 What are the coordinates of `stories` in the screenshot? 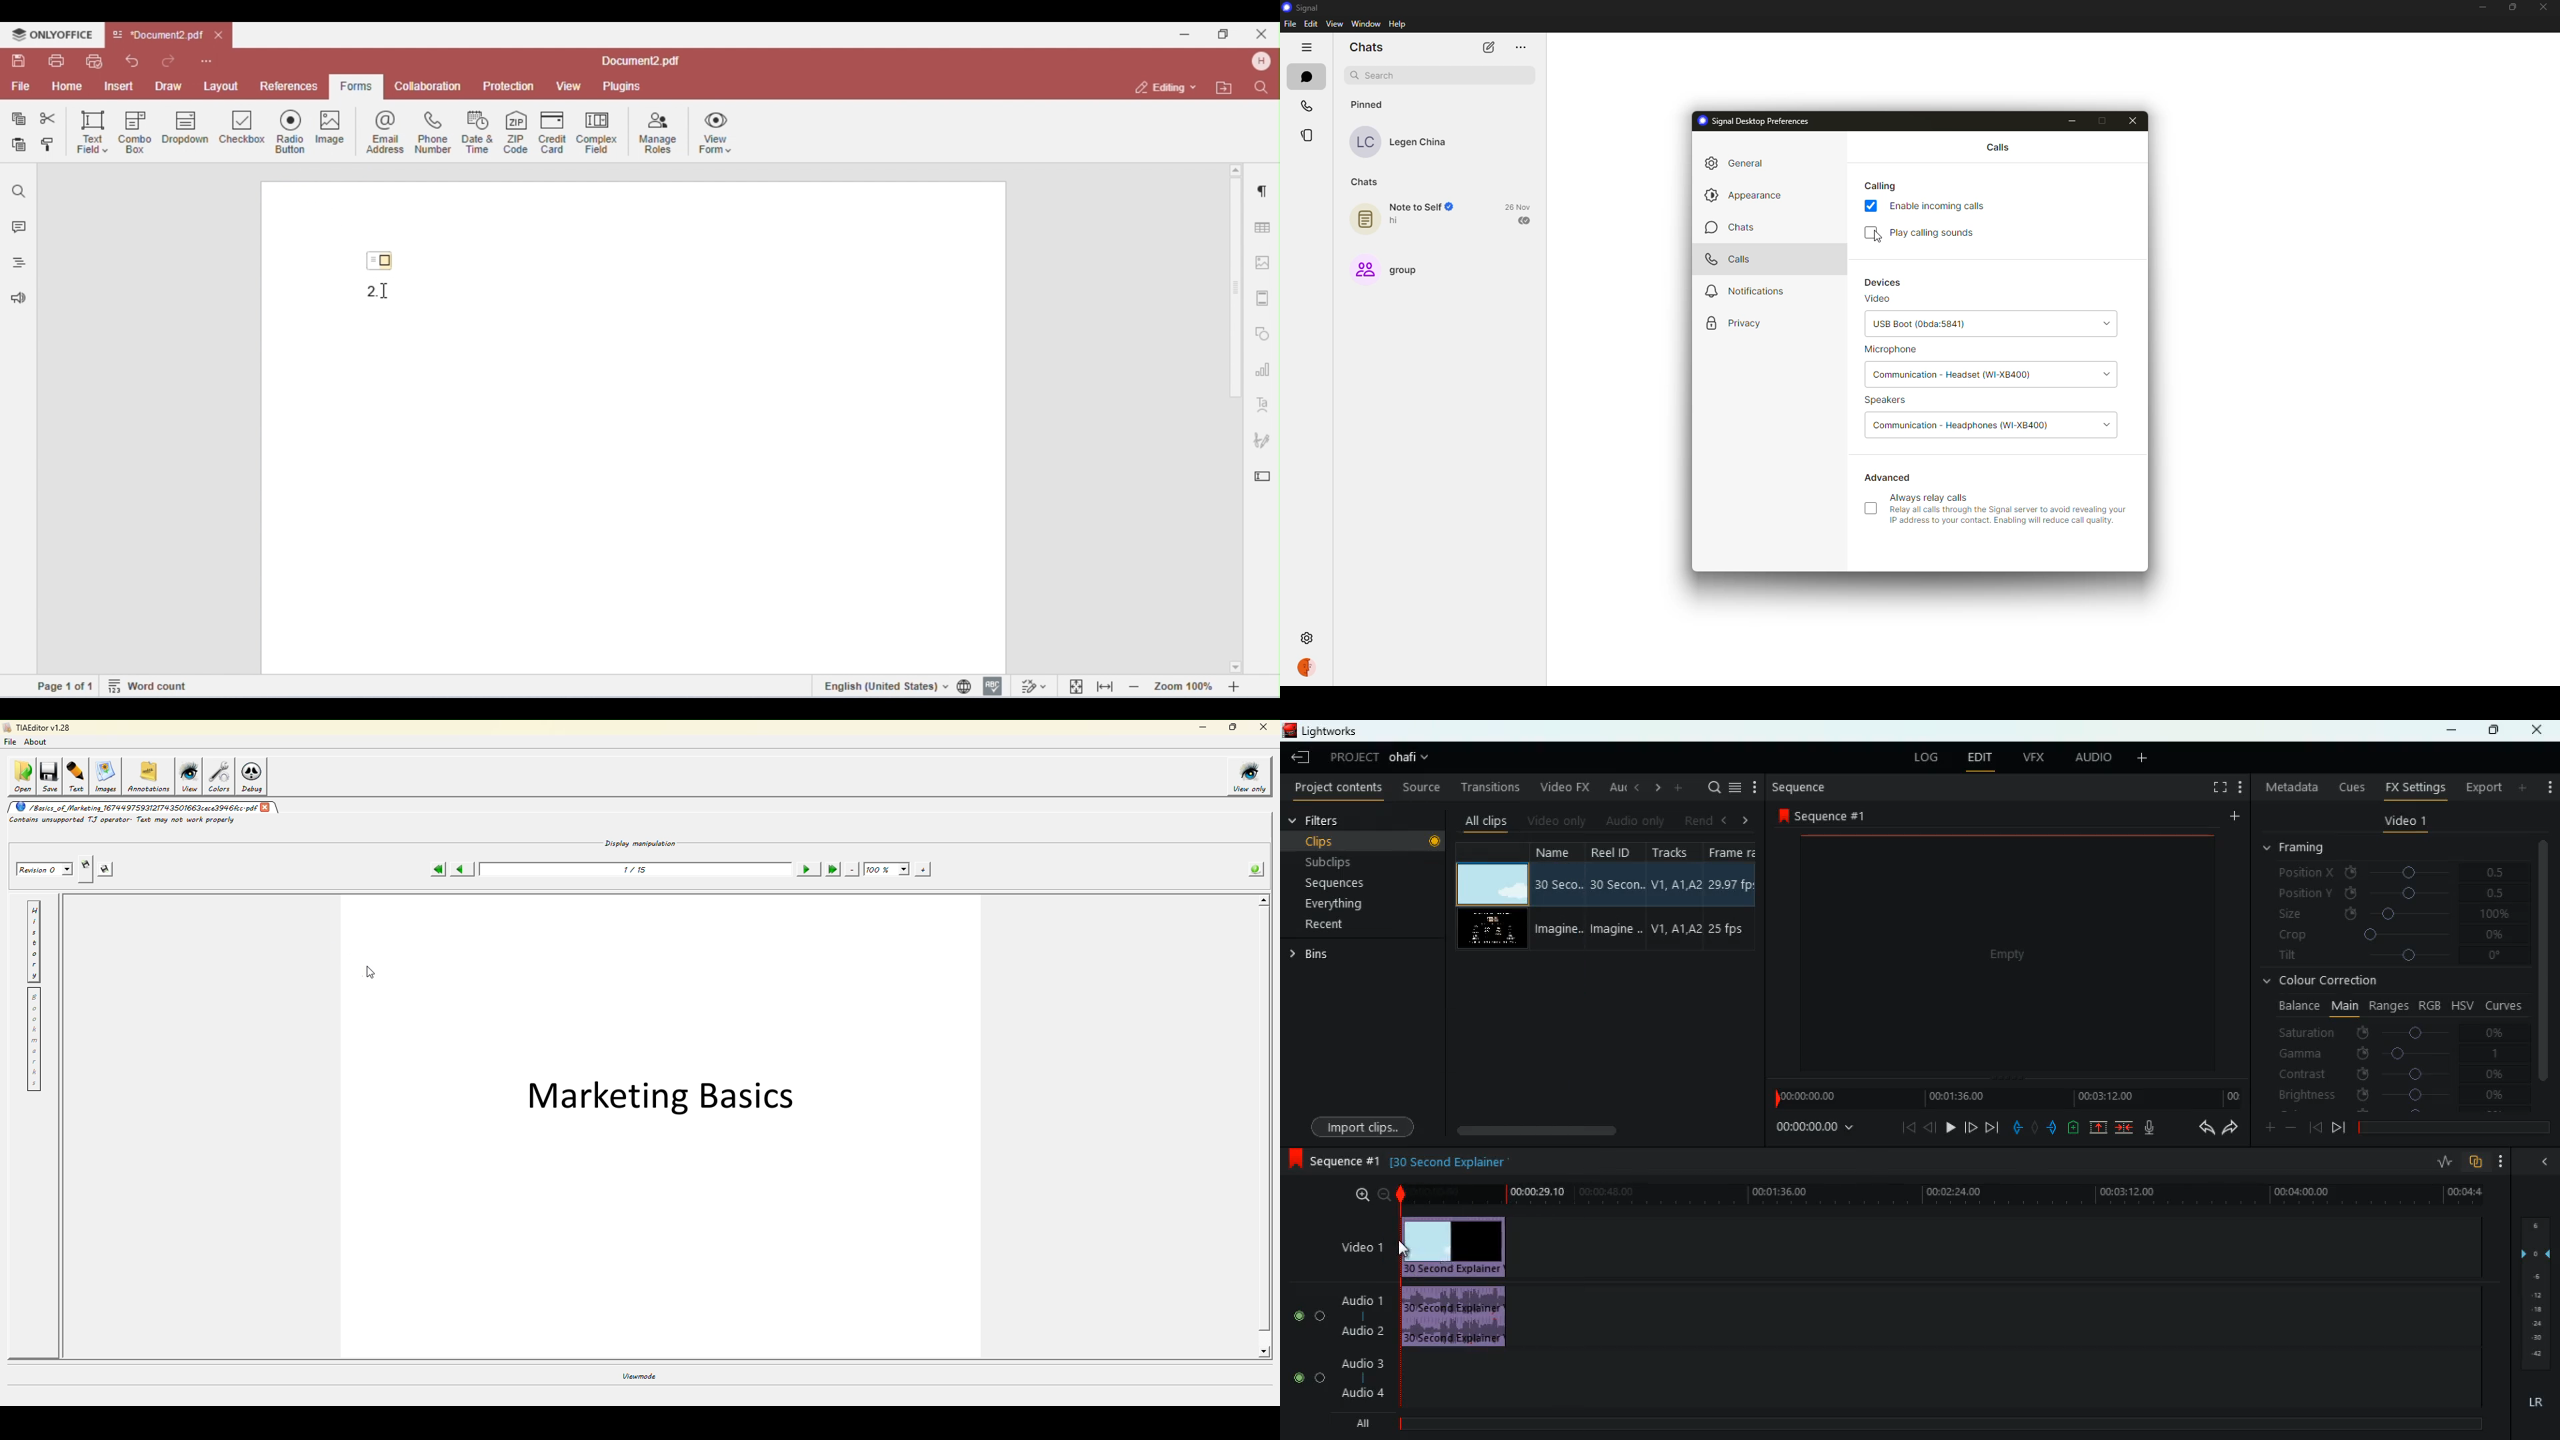 It's located at (1311, 135).